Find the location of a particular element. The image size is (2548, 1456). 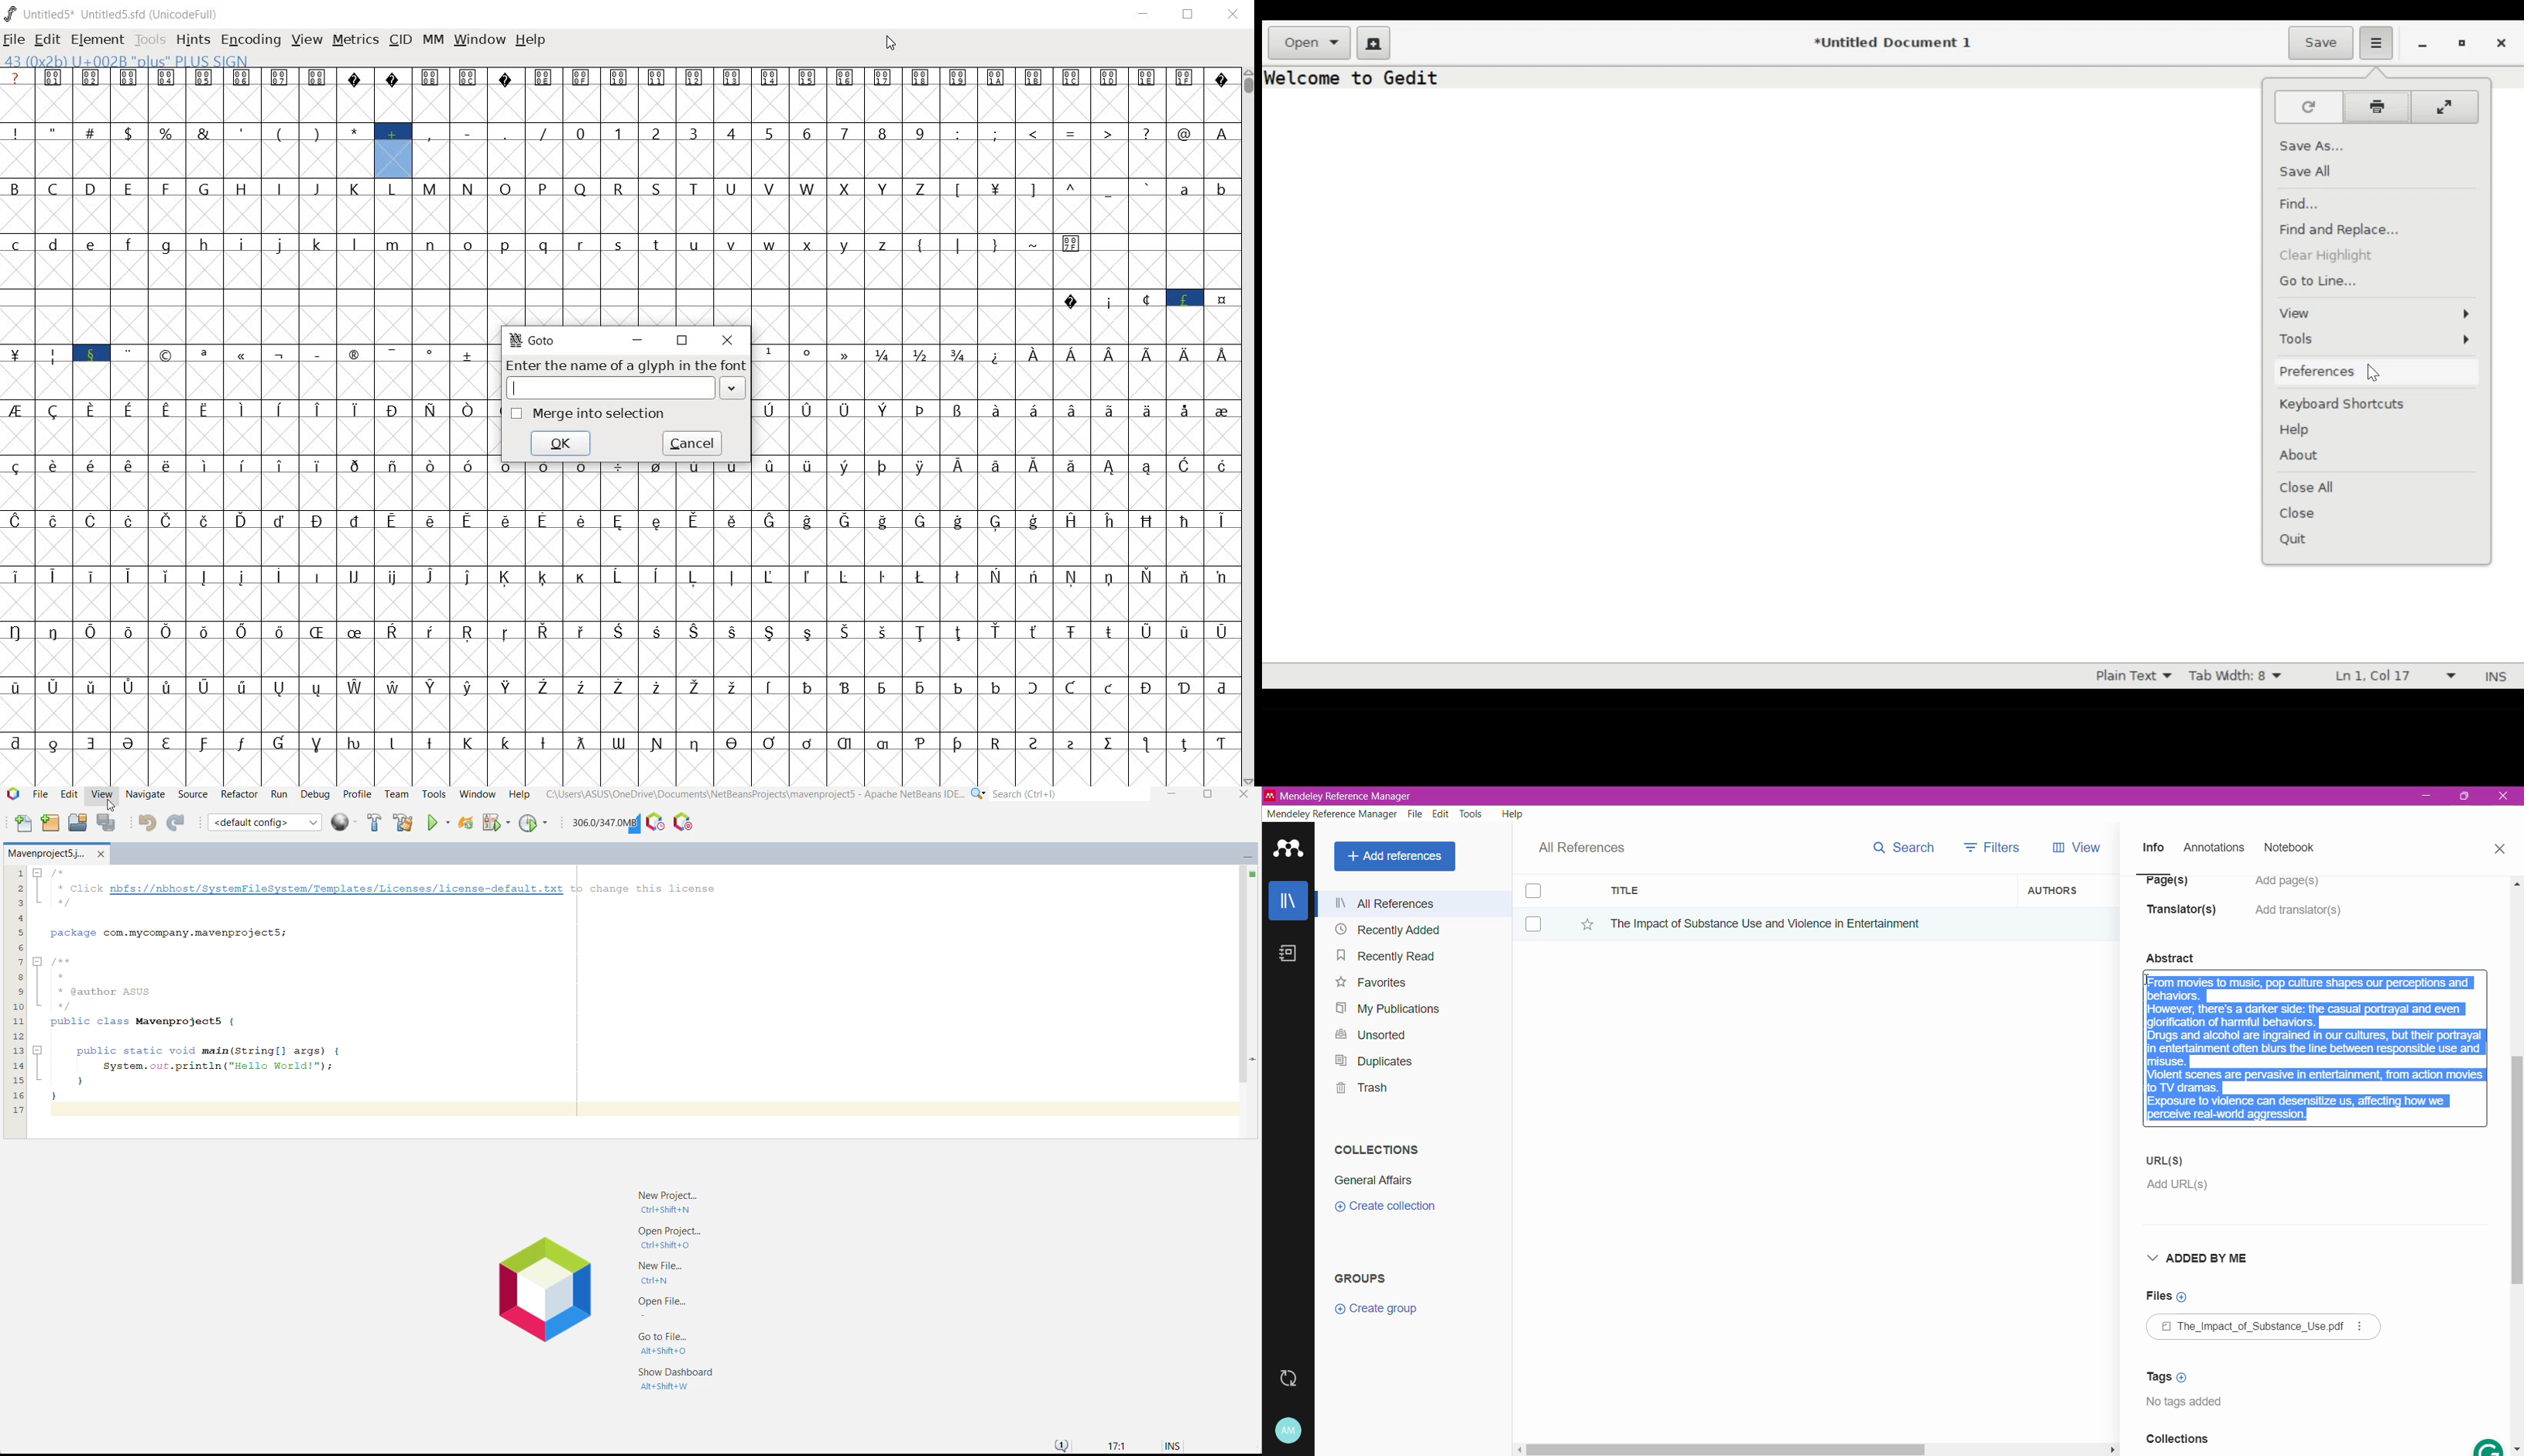

Cursor is located at coordinates (2148, 986).